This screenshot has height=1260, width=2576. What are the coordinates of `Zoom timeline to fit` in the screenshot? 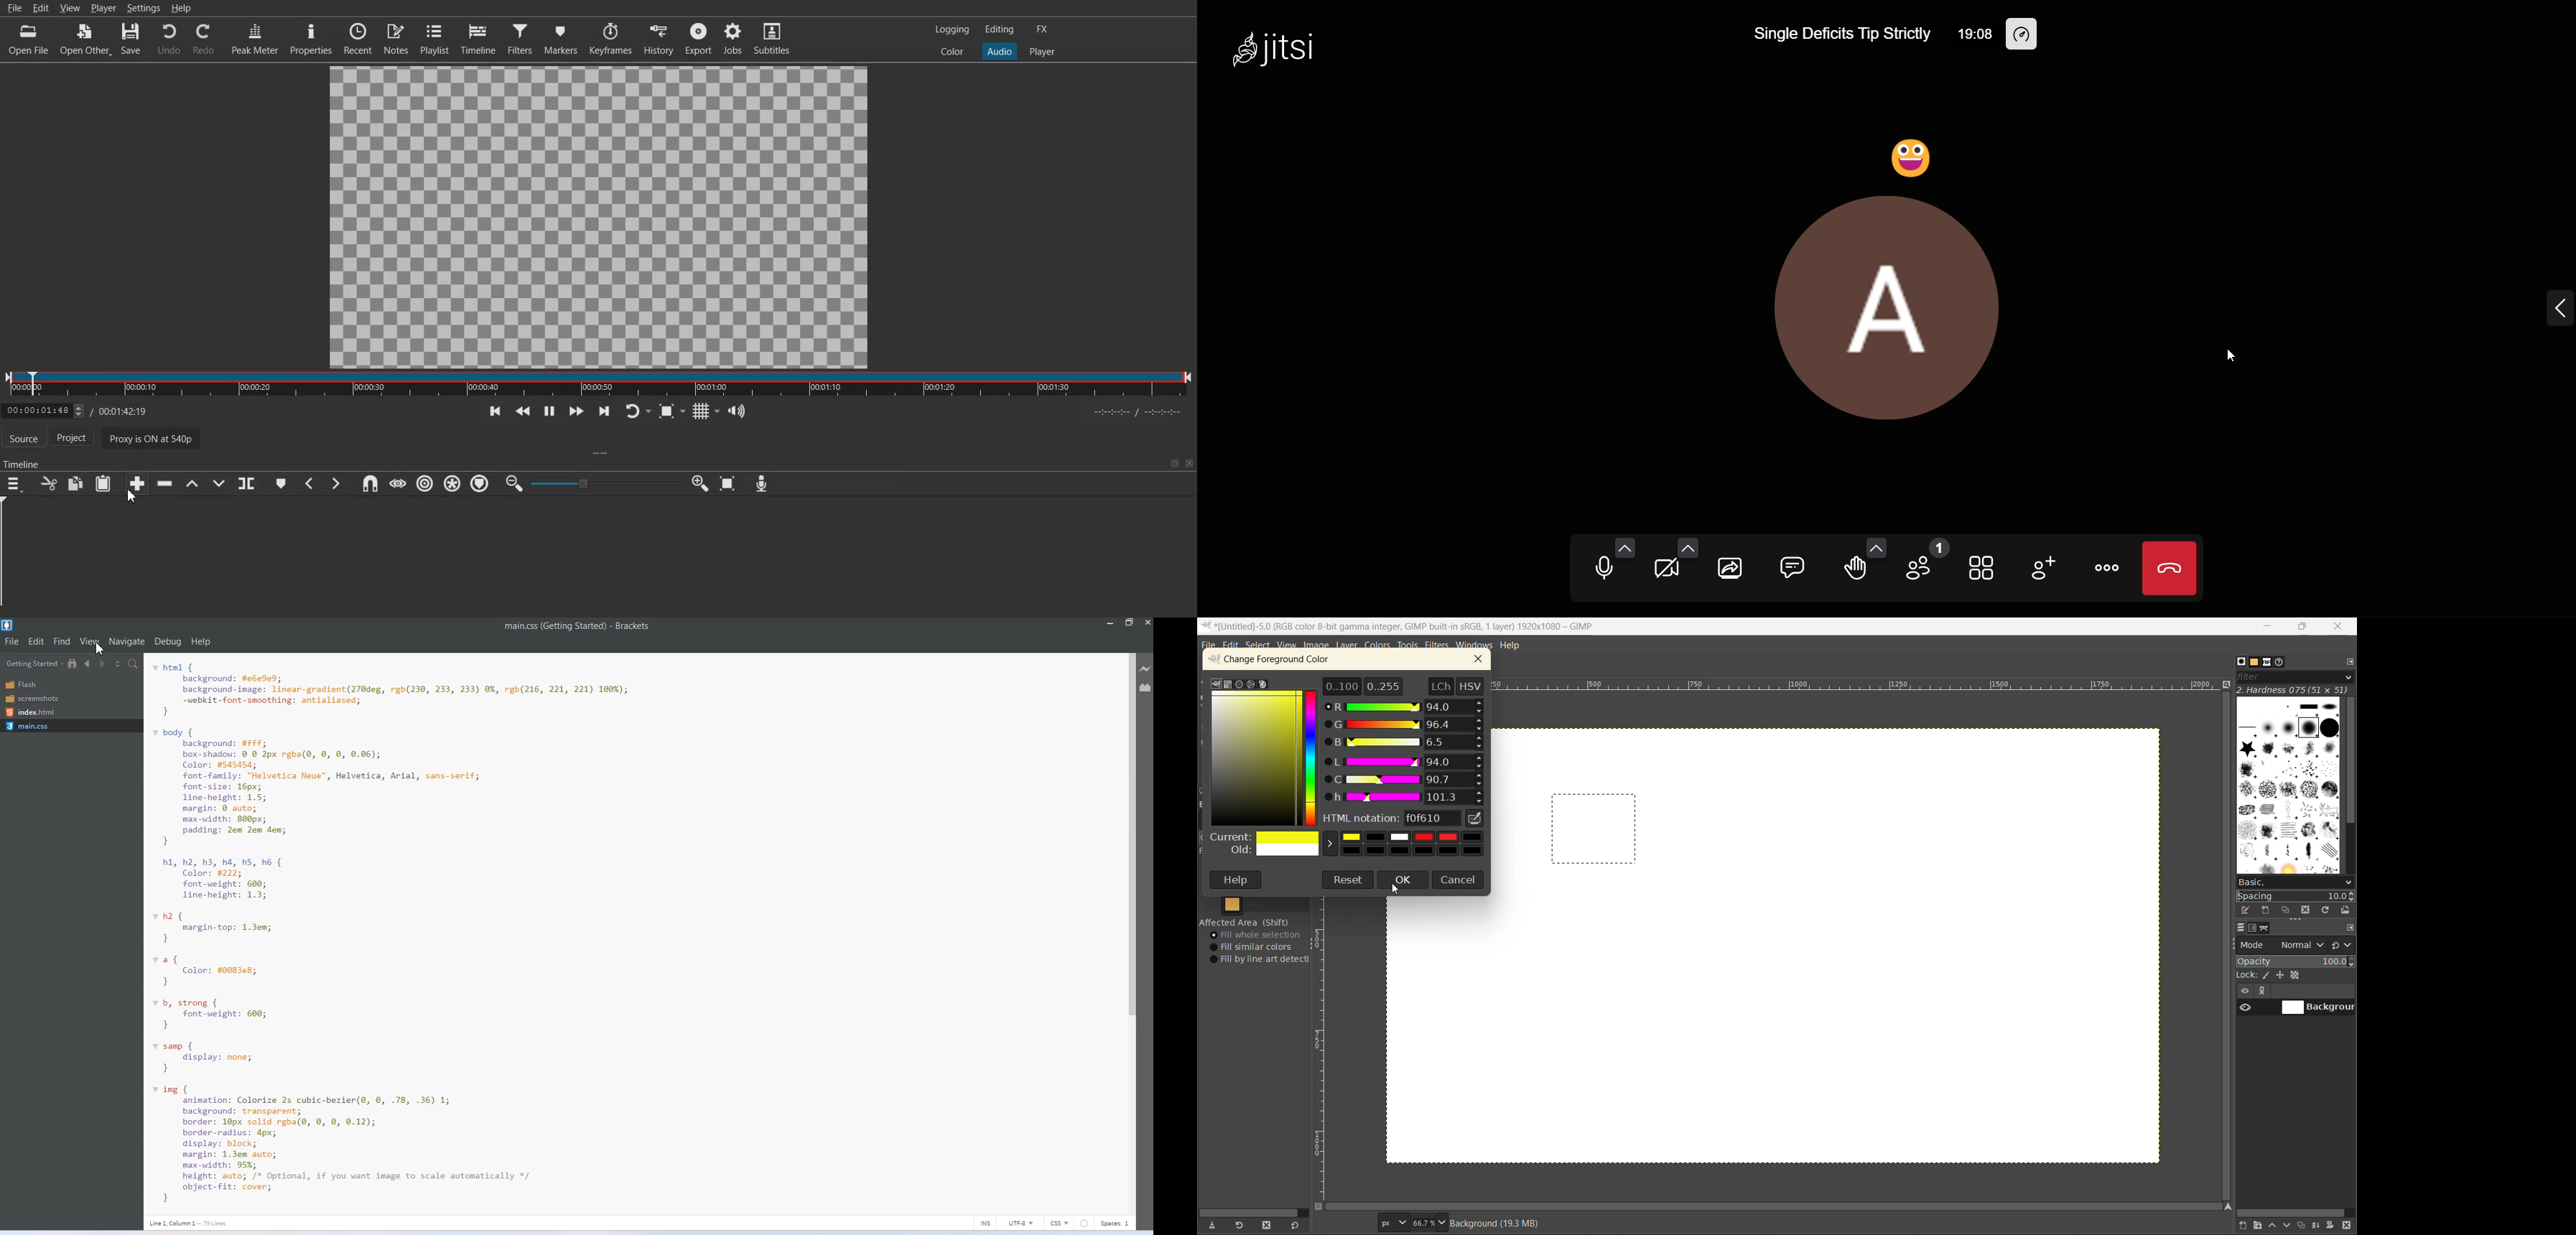 It's located at (730, 483).